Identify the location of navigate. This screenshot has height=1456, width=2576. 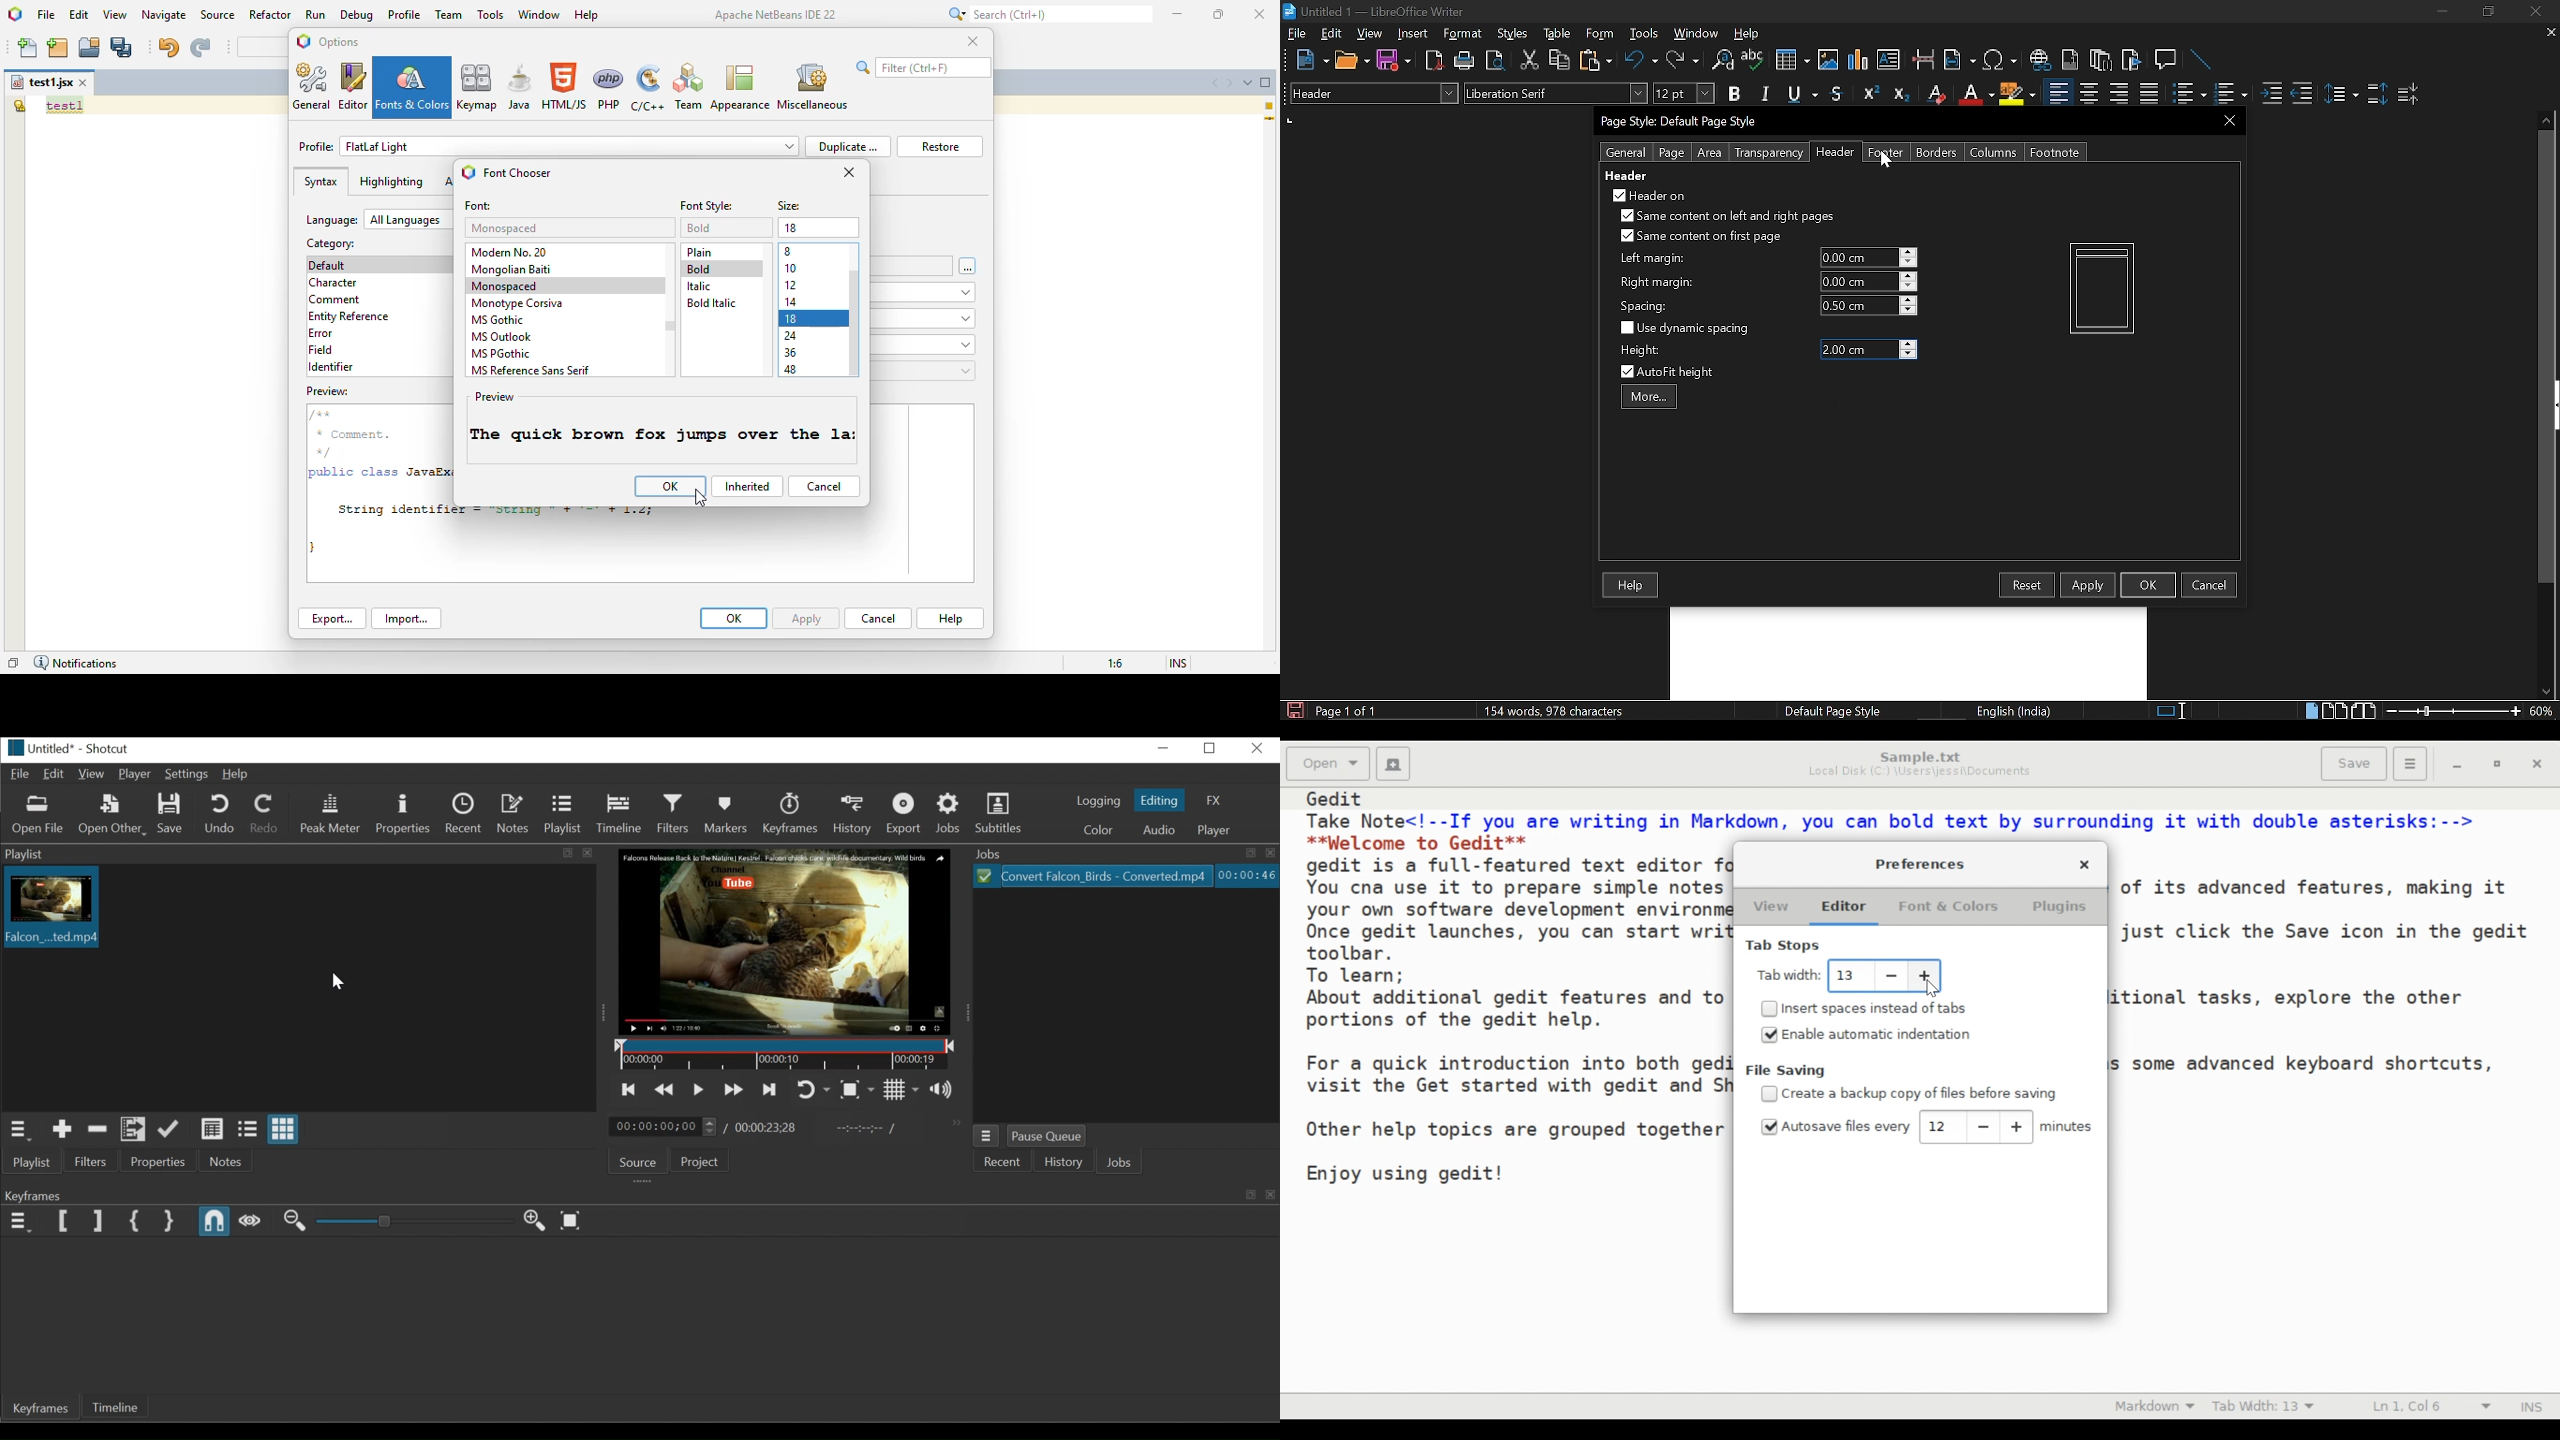
(164, 14).